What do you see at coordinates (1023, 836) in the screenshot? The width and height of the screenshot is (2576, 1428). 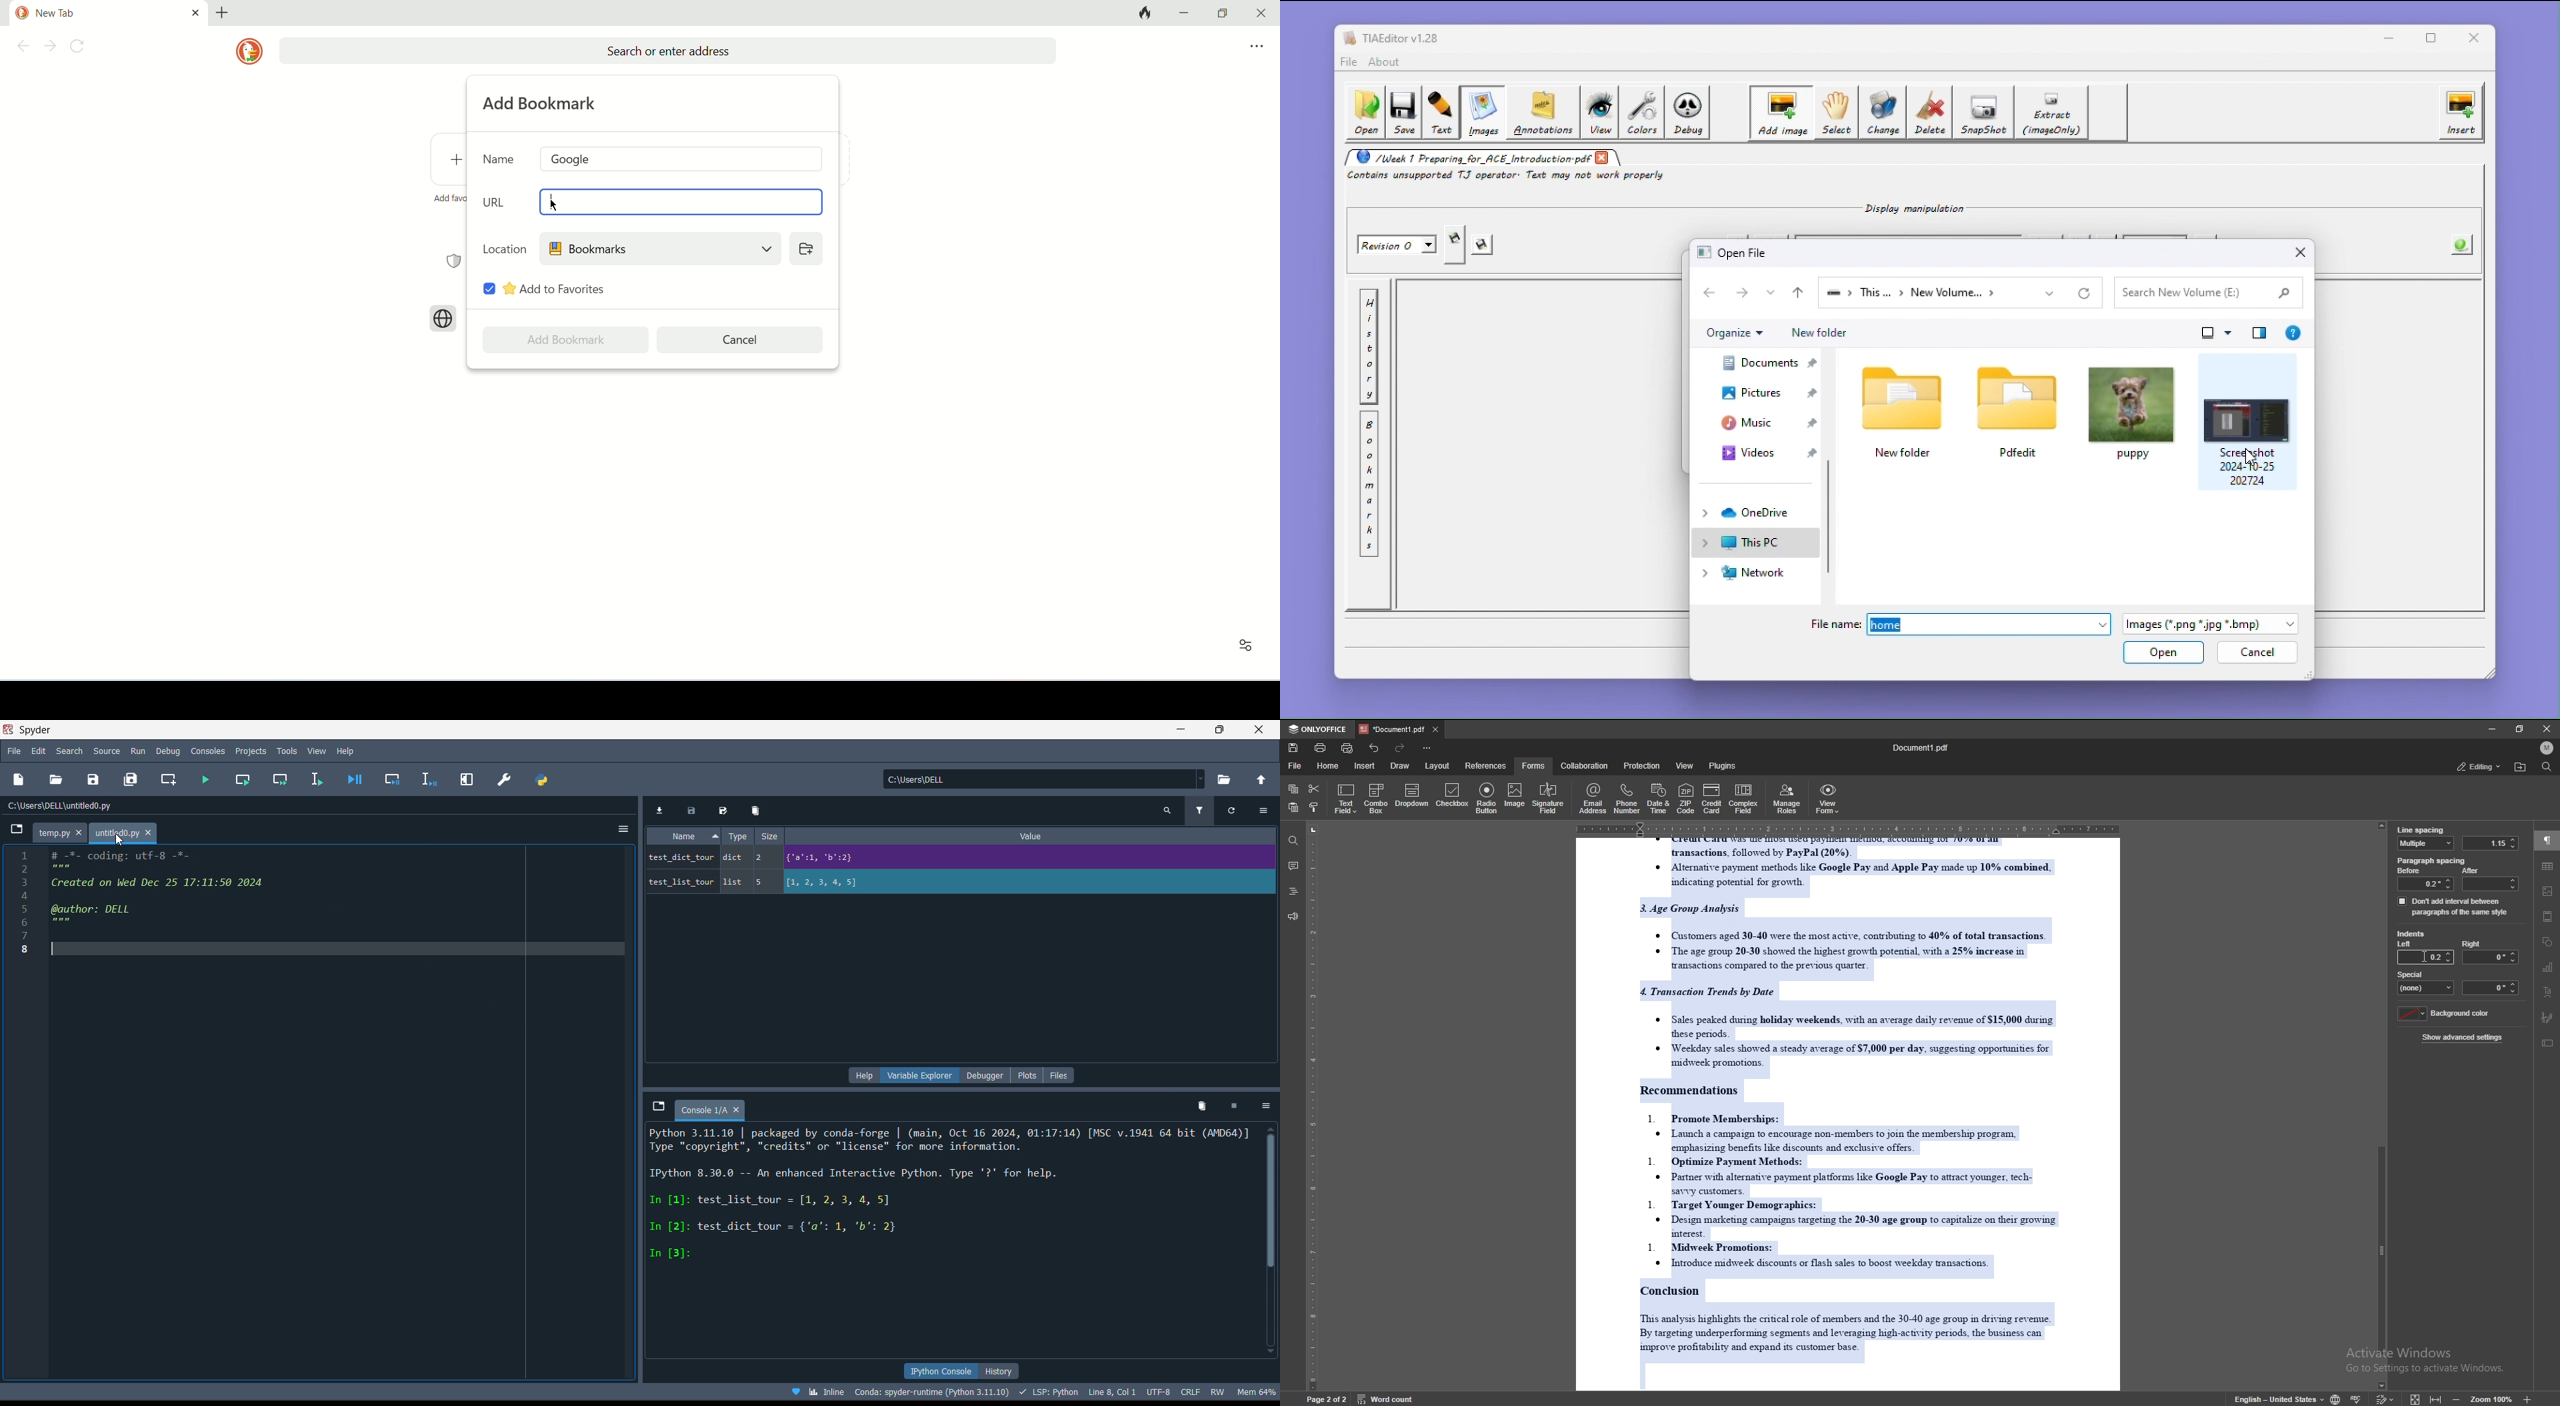 I see `Value` at bounding box center [1023, 836].